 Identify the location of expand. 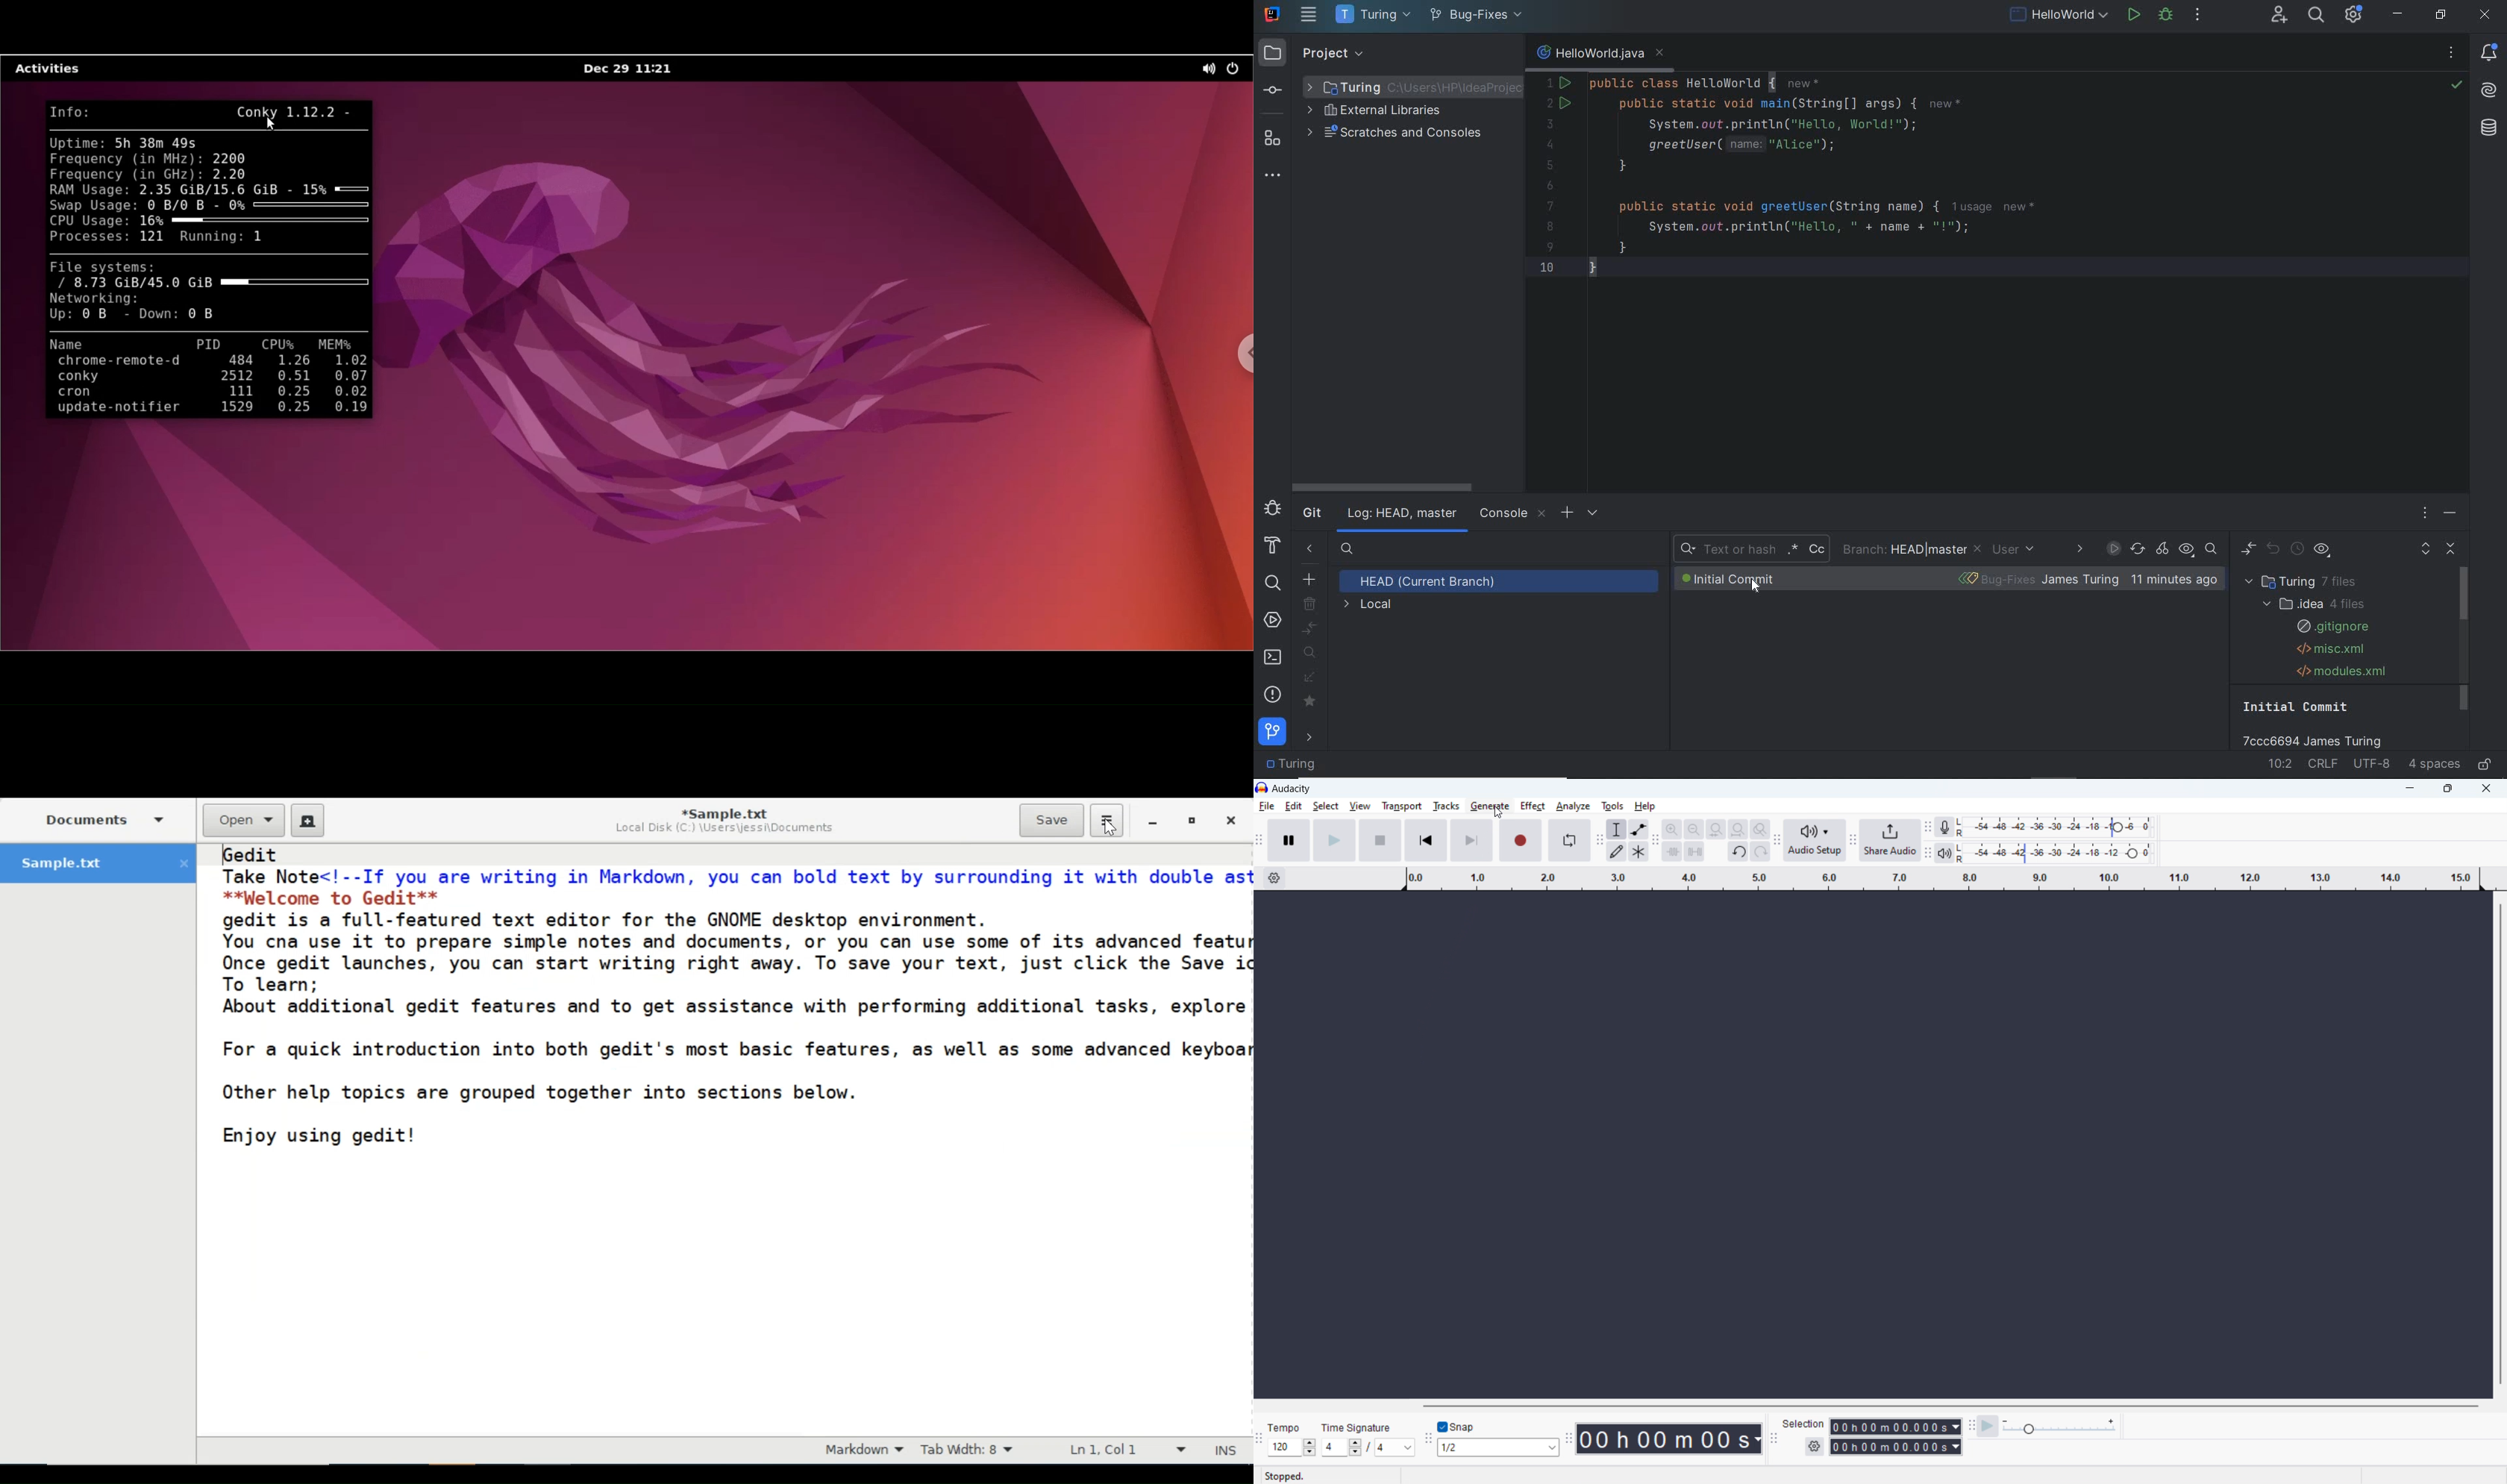
(1433, 54).